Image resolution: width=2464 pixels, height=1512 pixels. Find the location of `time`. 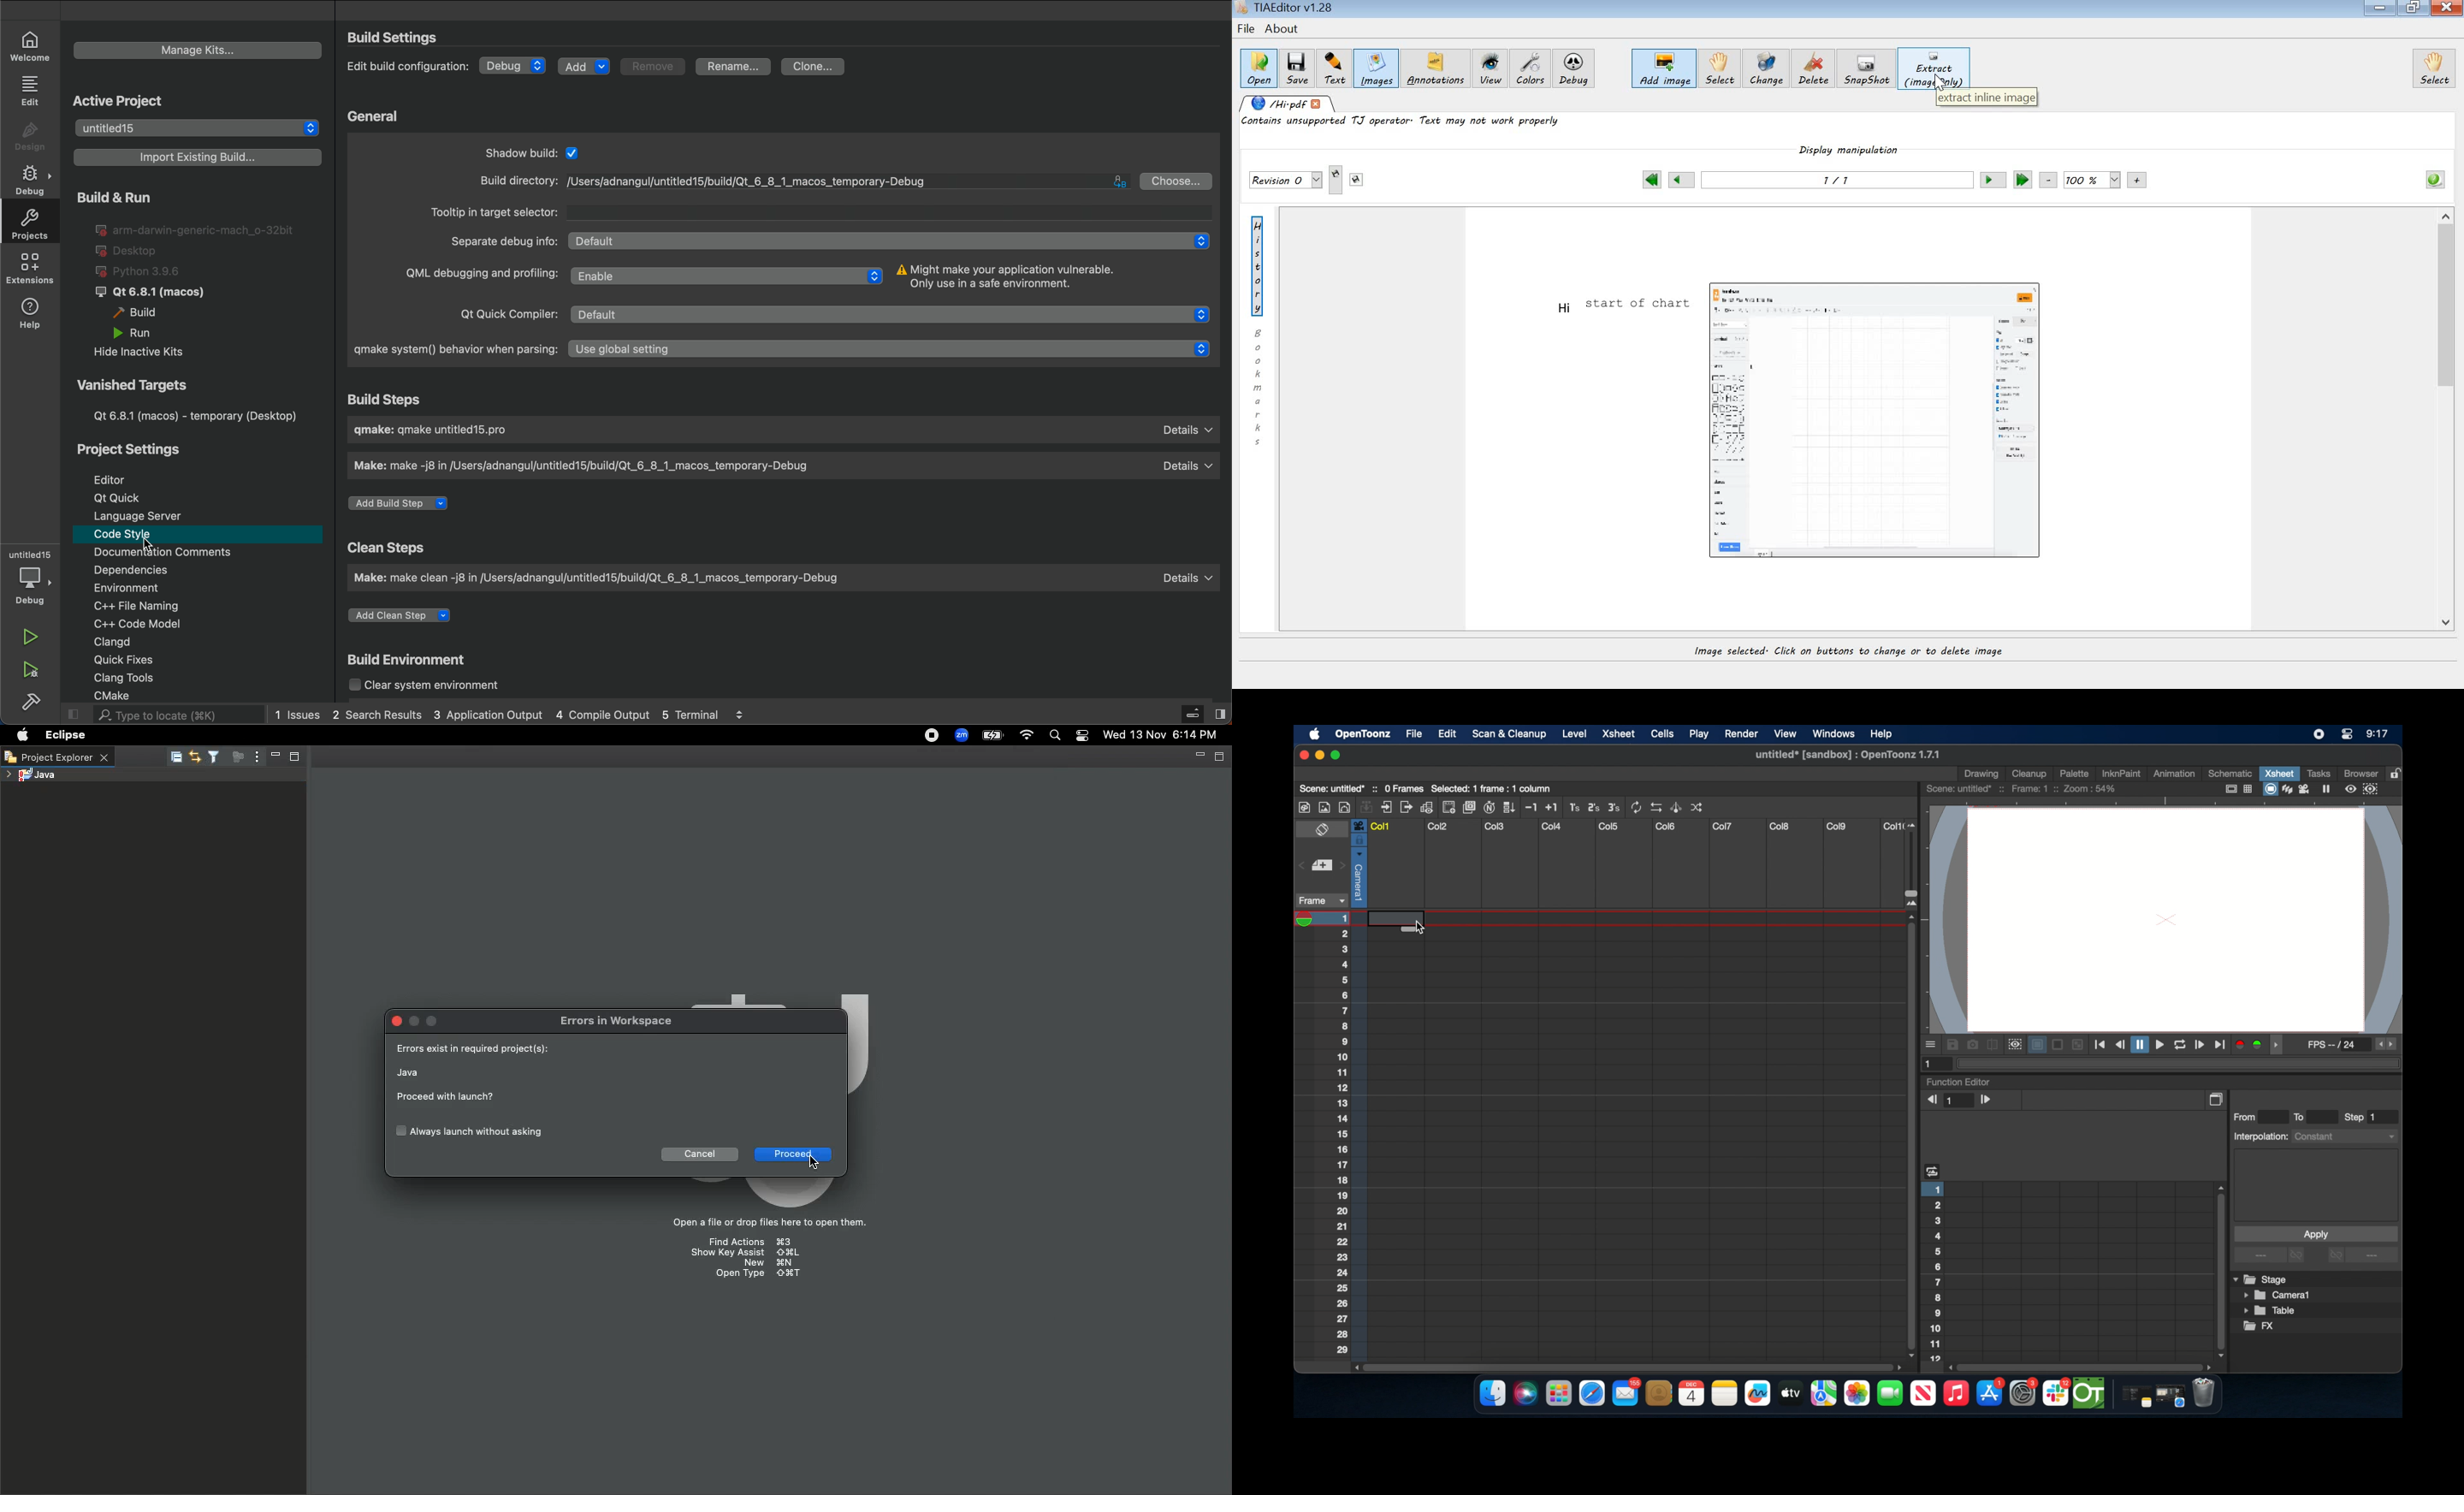

time is located at coordinates (2377, 735).